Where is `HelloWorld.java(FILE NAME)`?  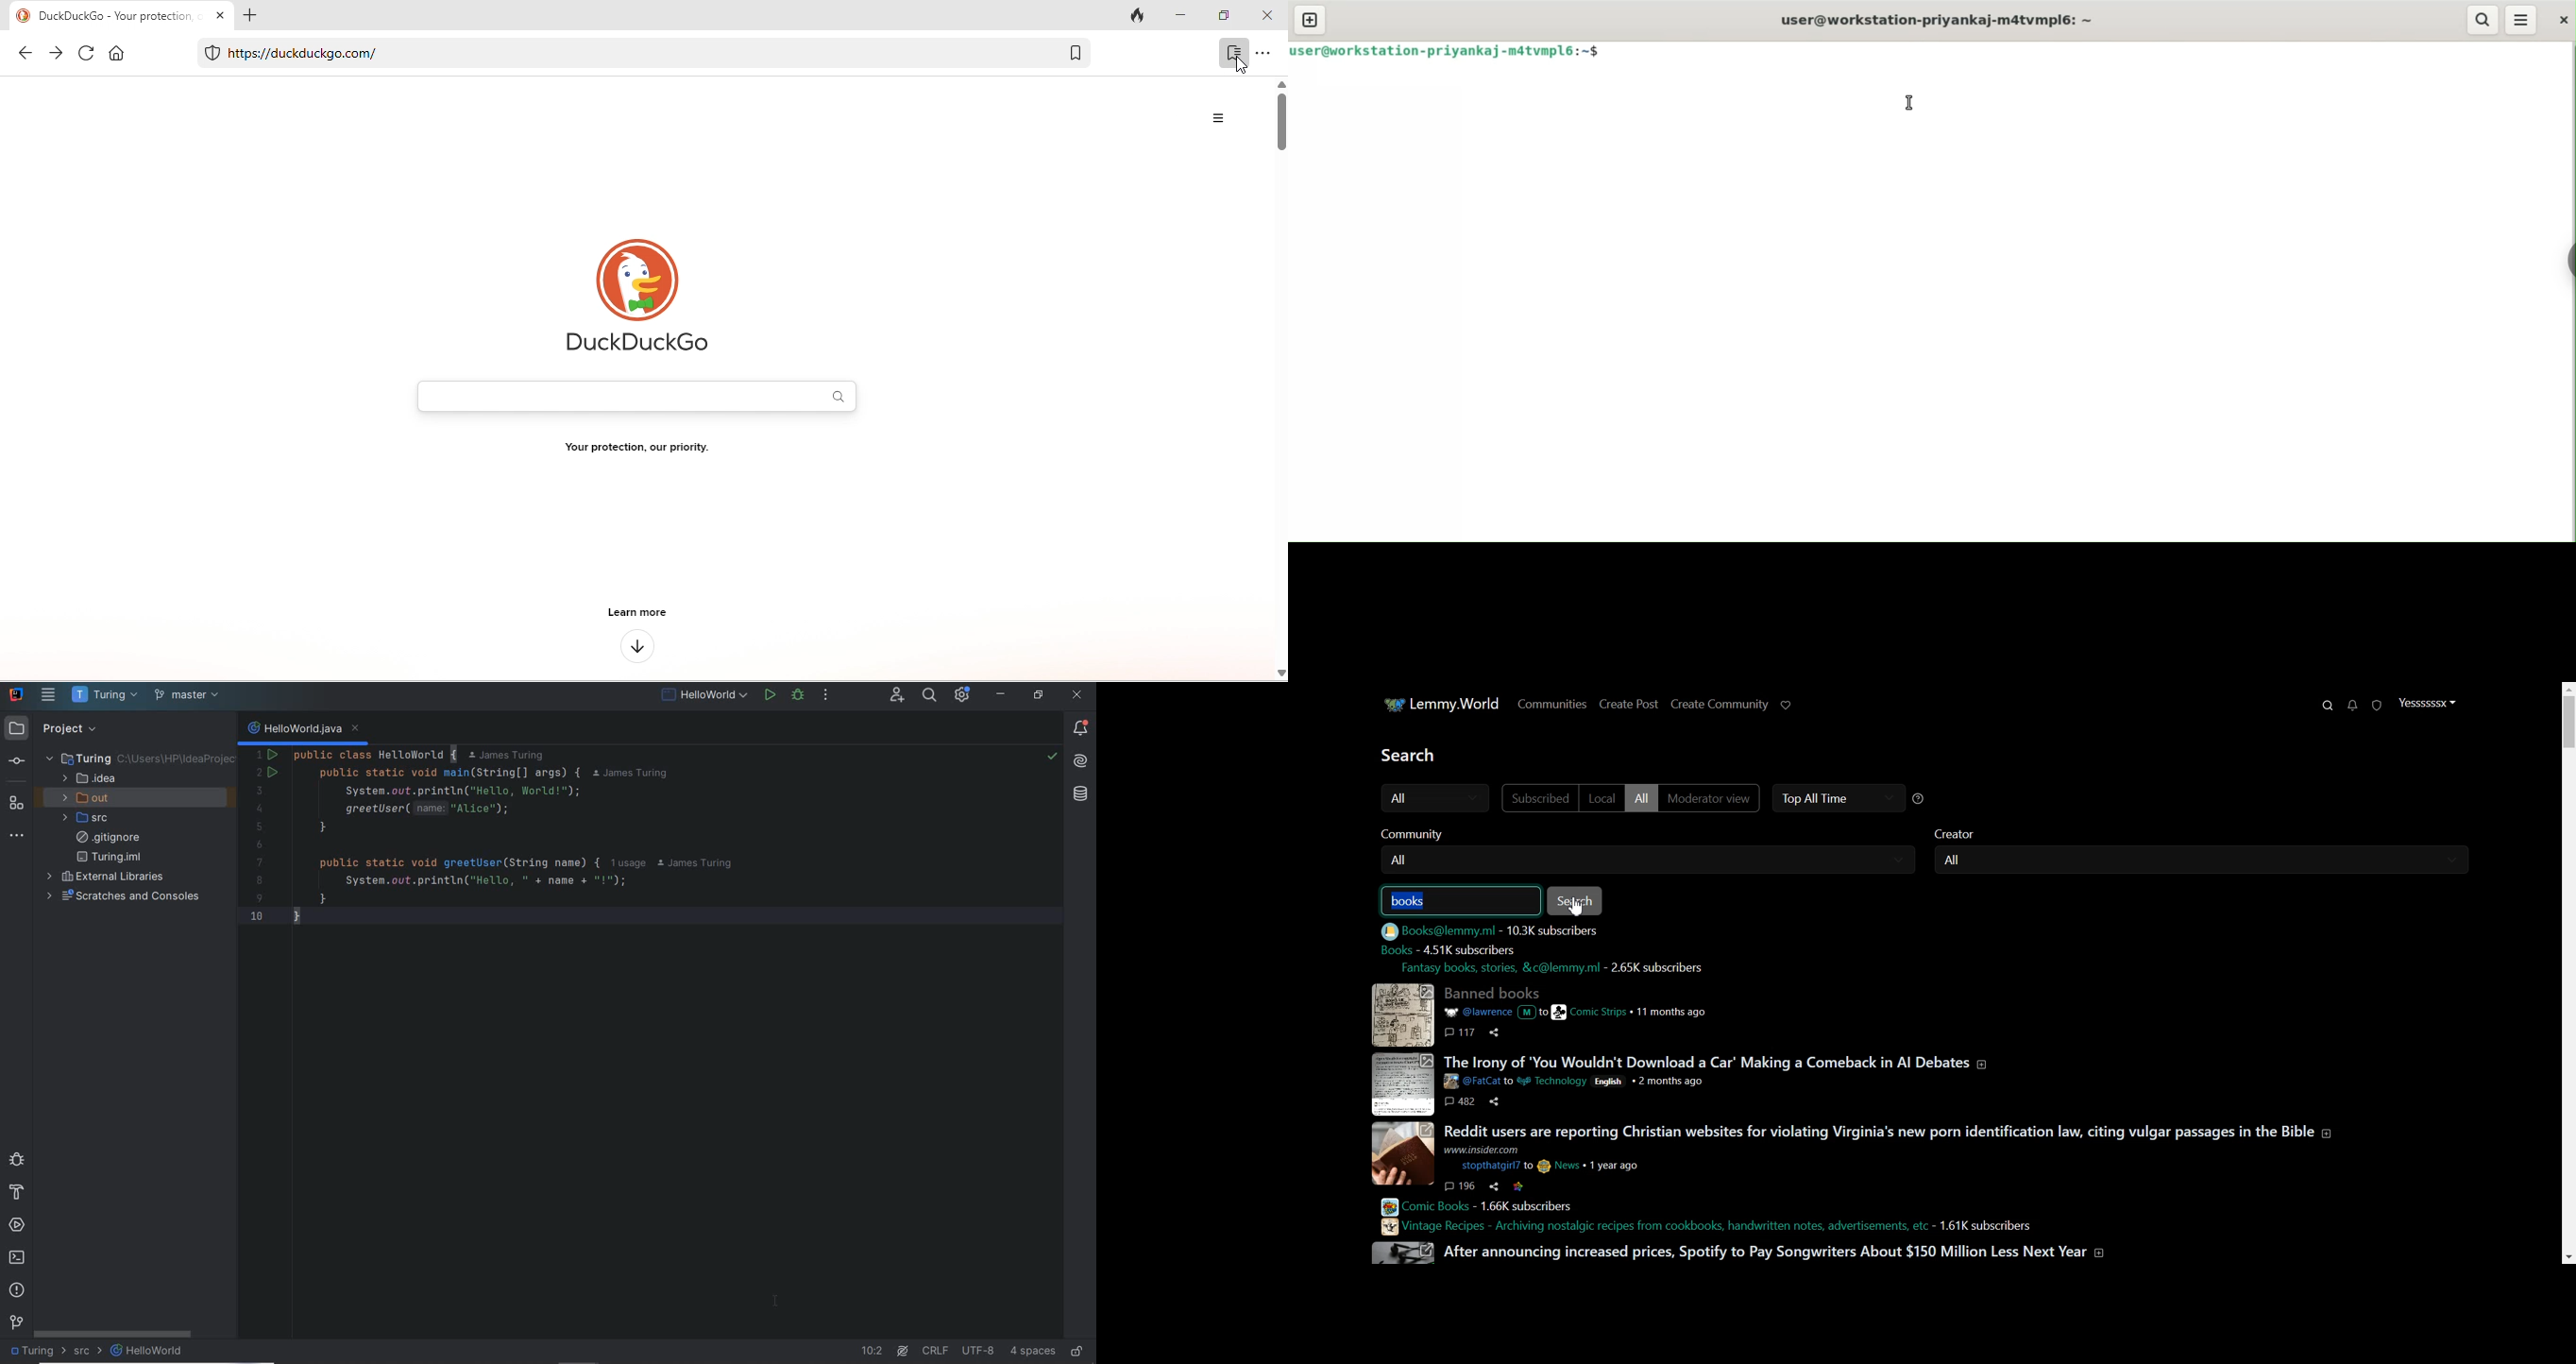
HelloWorld.java(FILE NAME) is located at coordinates (304, 730).